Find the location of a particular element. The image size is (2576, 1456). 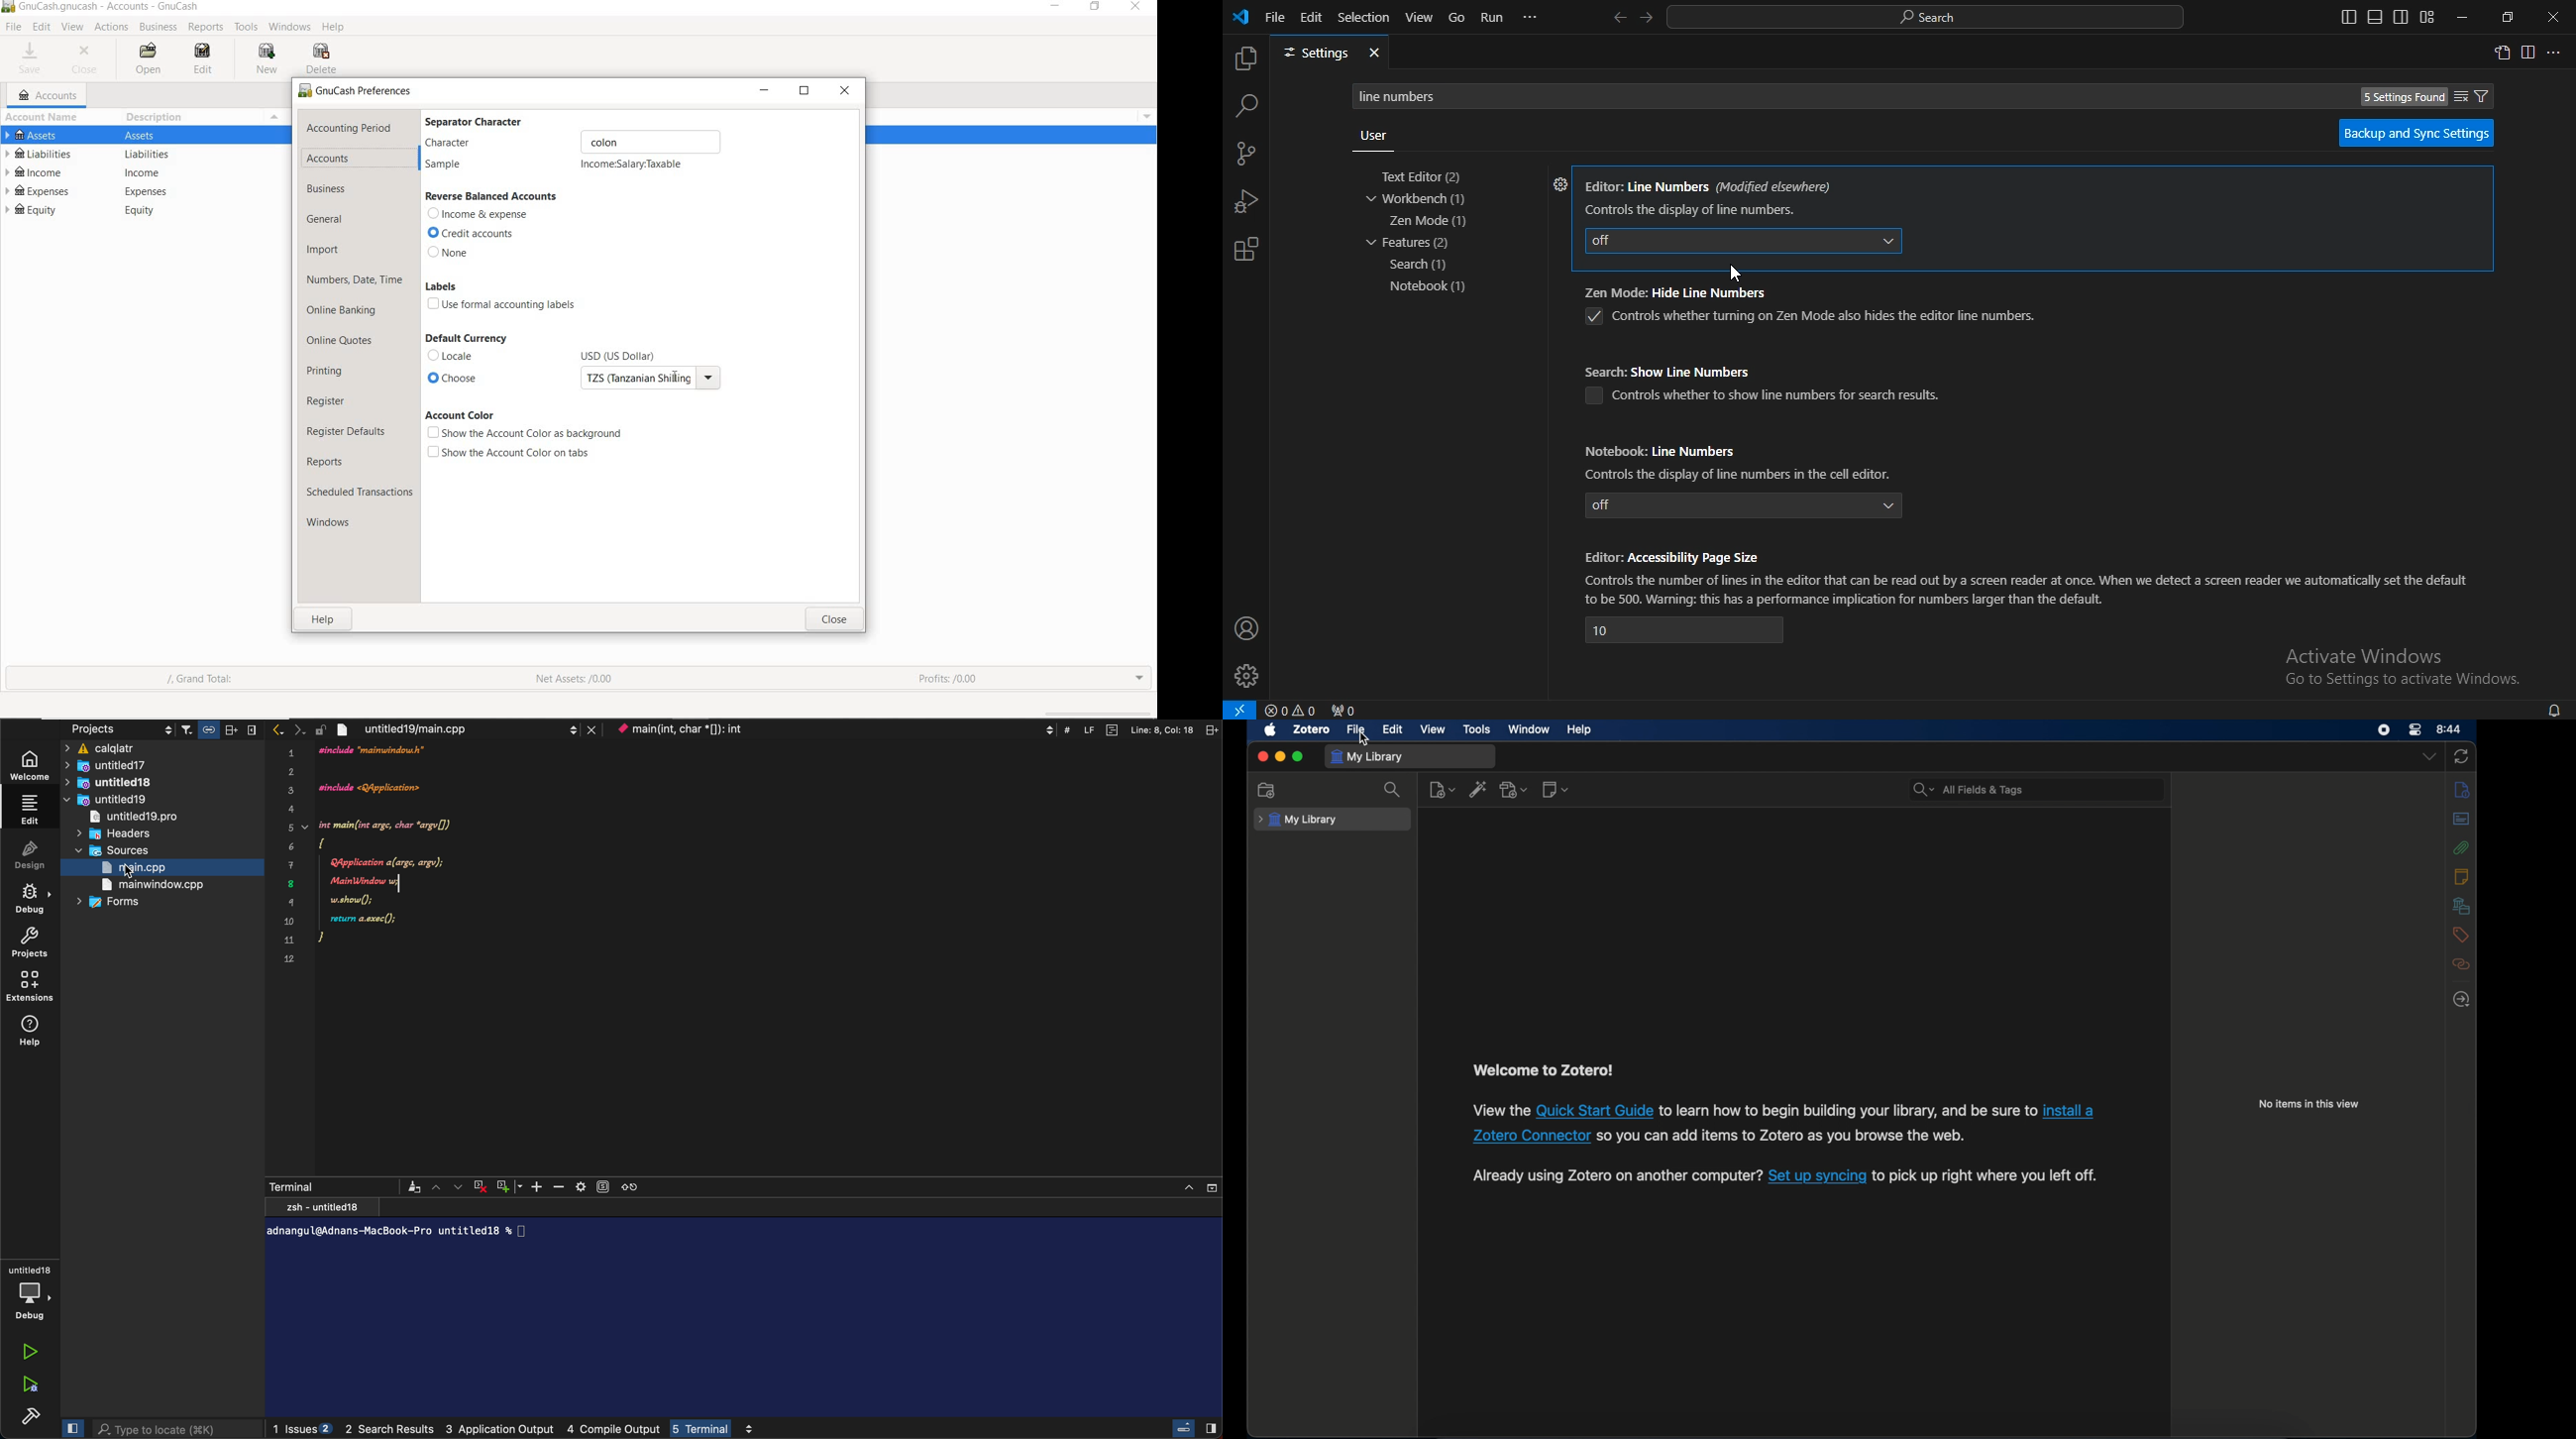

Up is located at coordinates (438, 1187).